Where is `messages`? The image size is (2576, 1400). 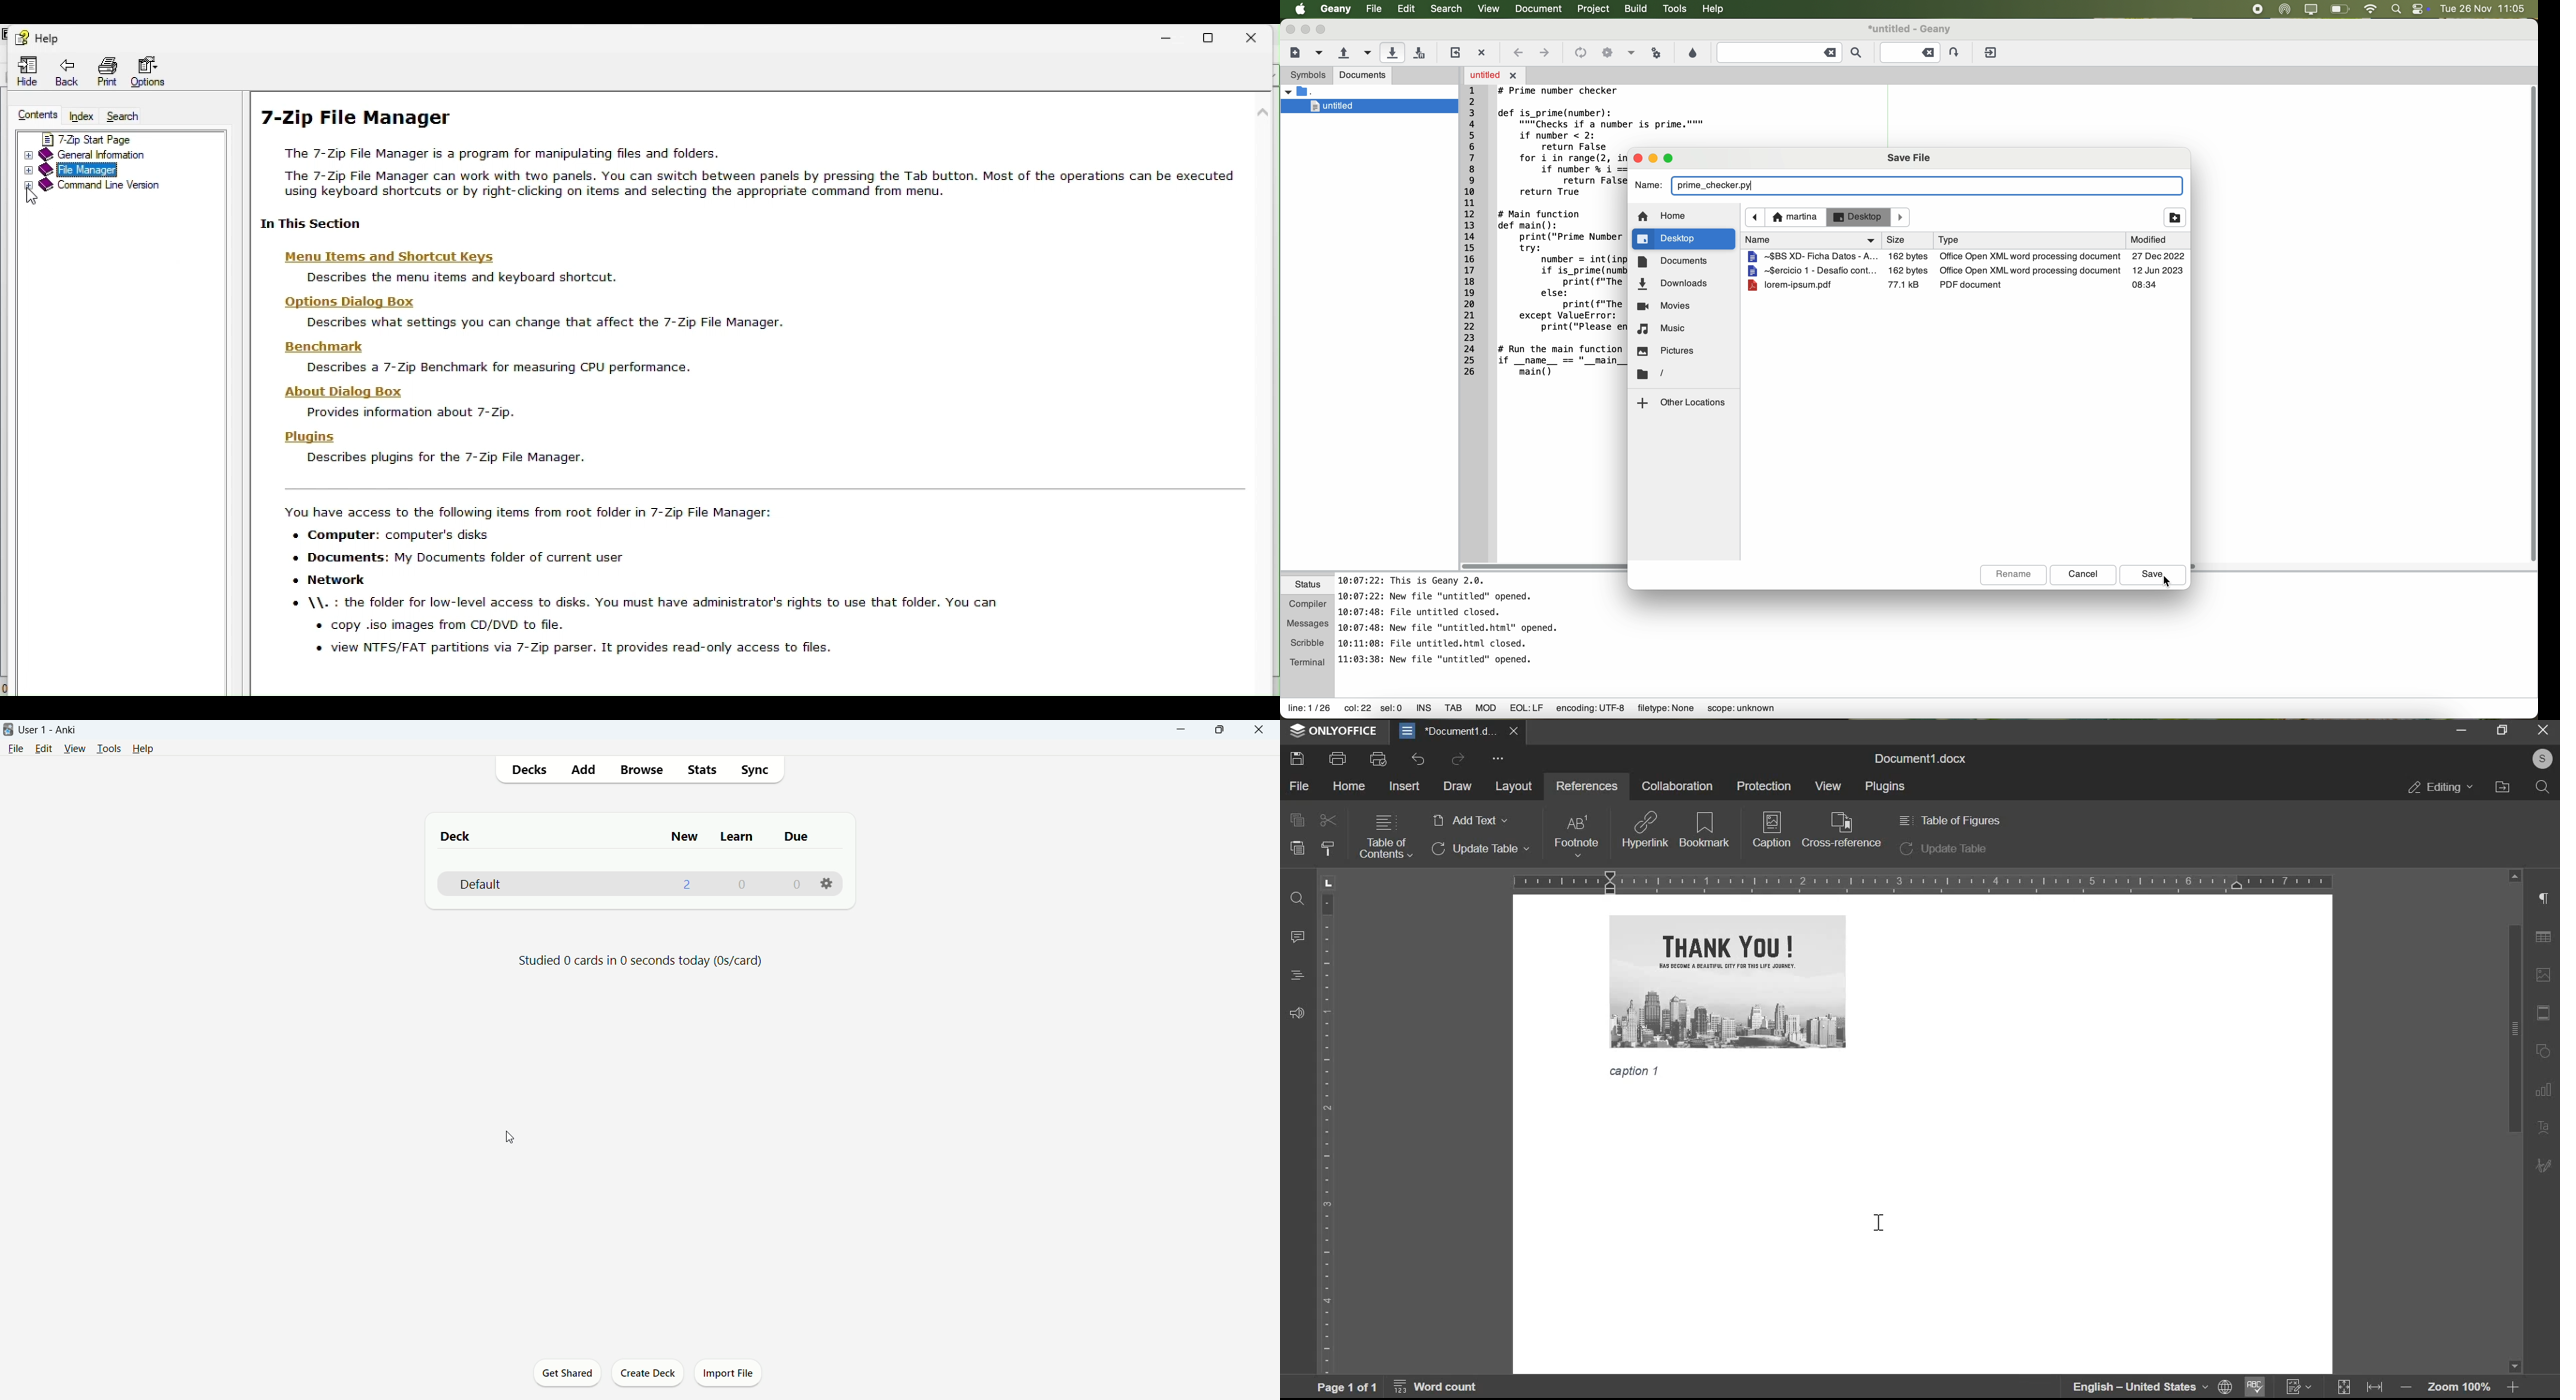
messages is located at coordinates (1308, 621).